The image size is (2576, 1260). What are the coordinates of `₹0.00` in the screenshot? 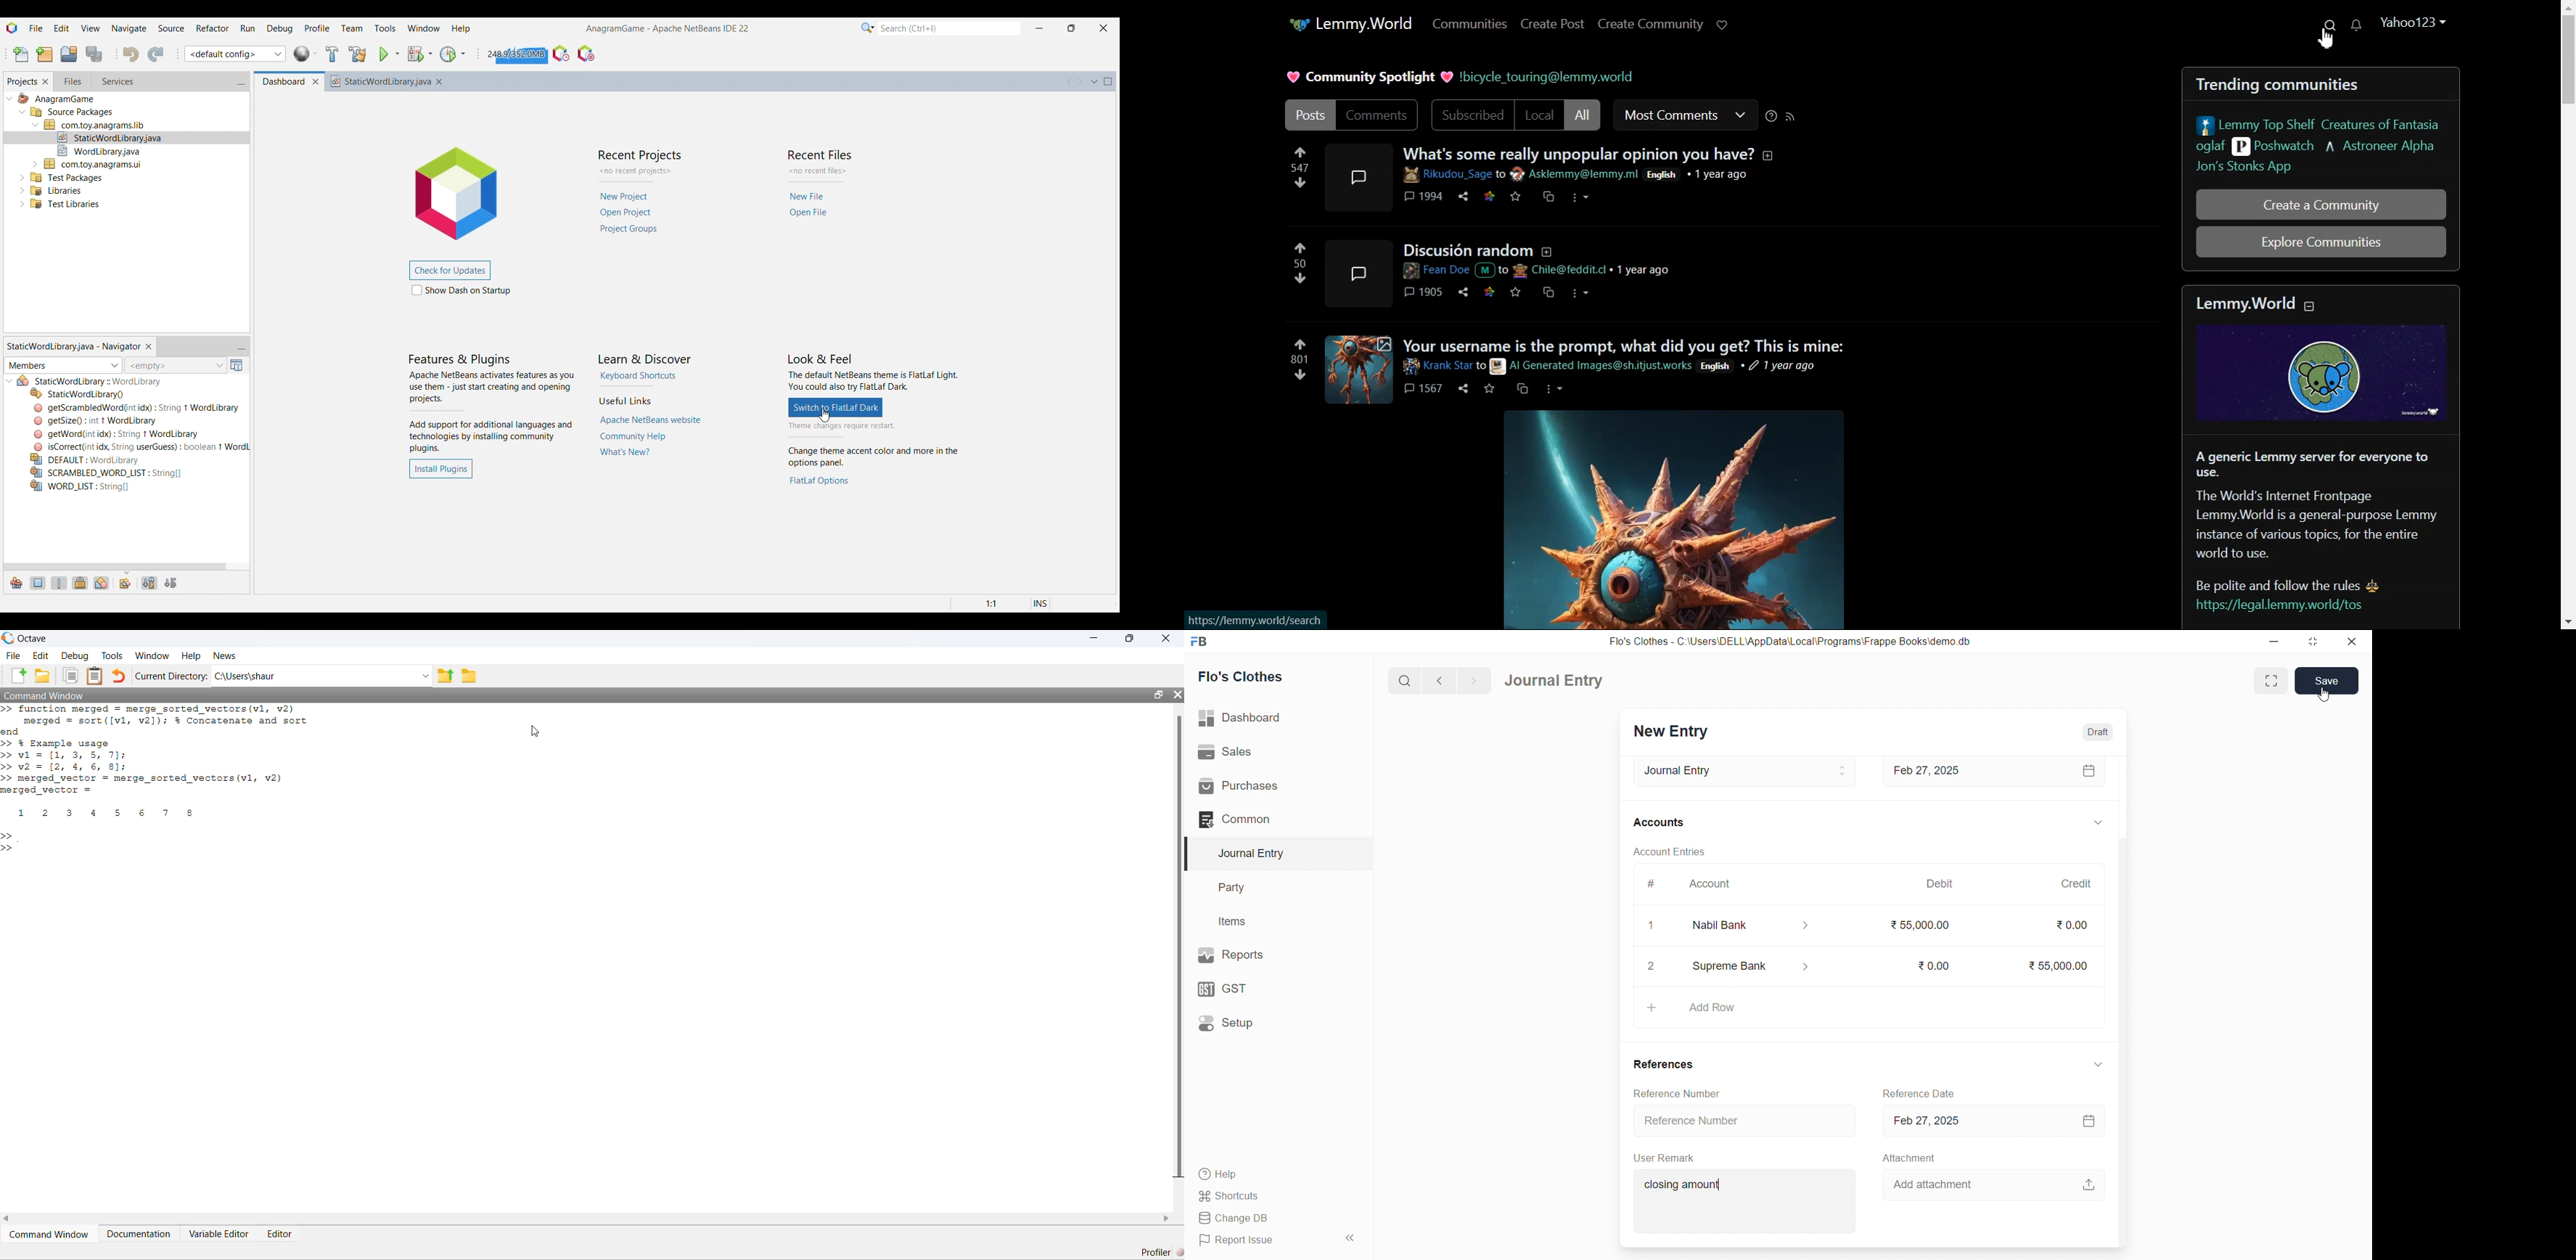 It's located at (2069, 925).